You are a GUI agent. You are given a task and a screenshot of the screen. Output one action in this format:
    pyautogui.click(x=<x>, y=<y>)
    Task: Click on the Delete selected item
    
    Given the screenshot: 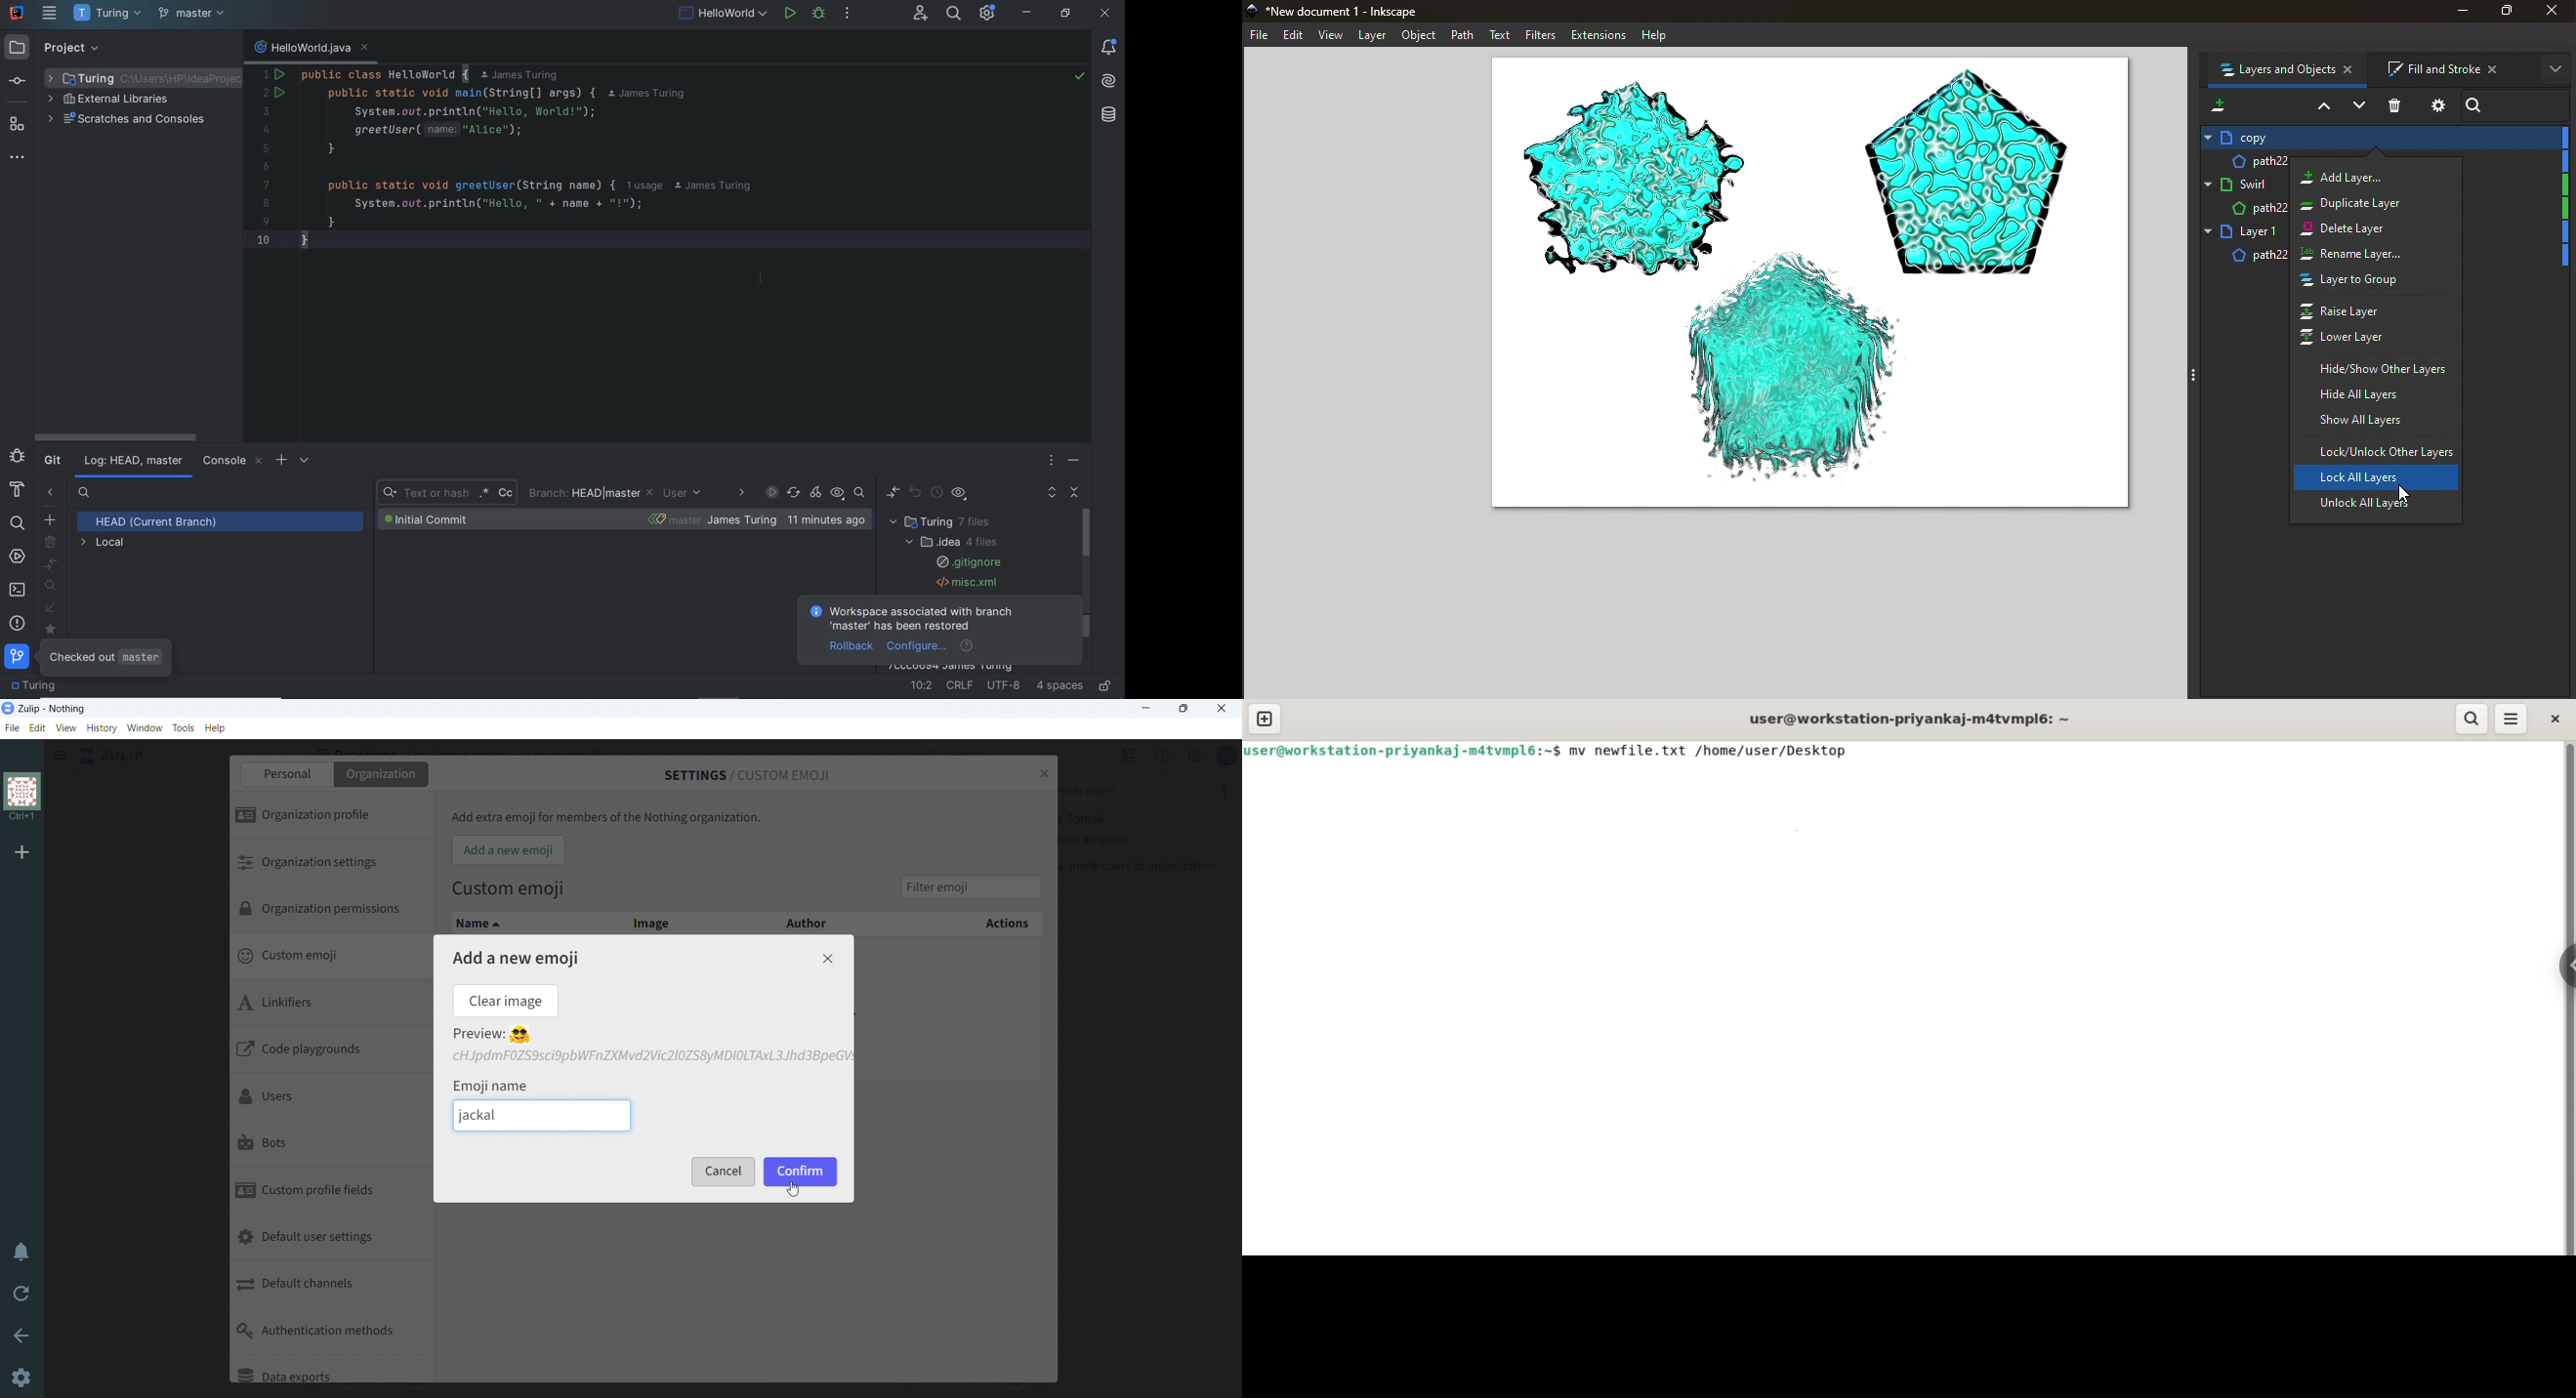 What is the action you would take?
    pyautogui.click(x=2397, y=105)
    